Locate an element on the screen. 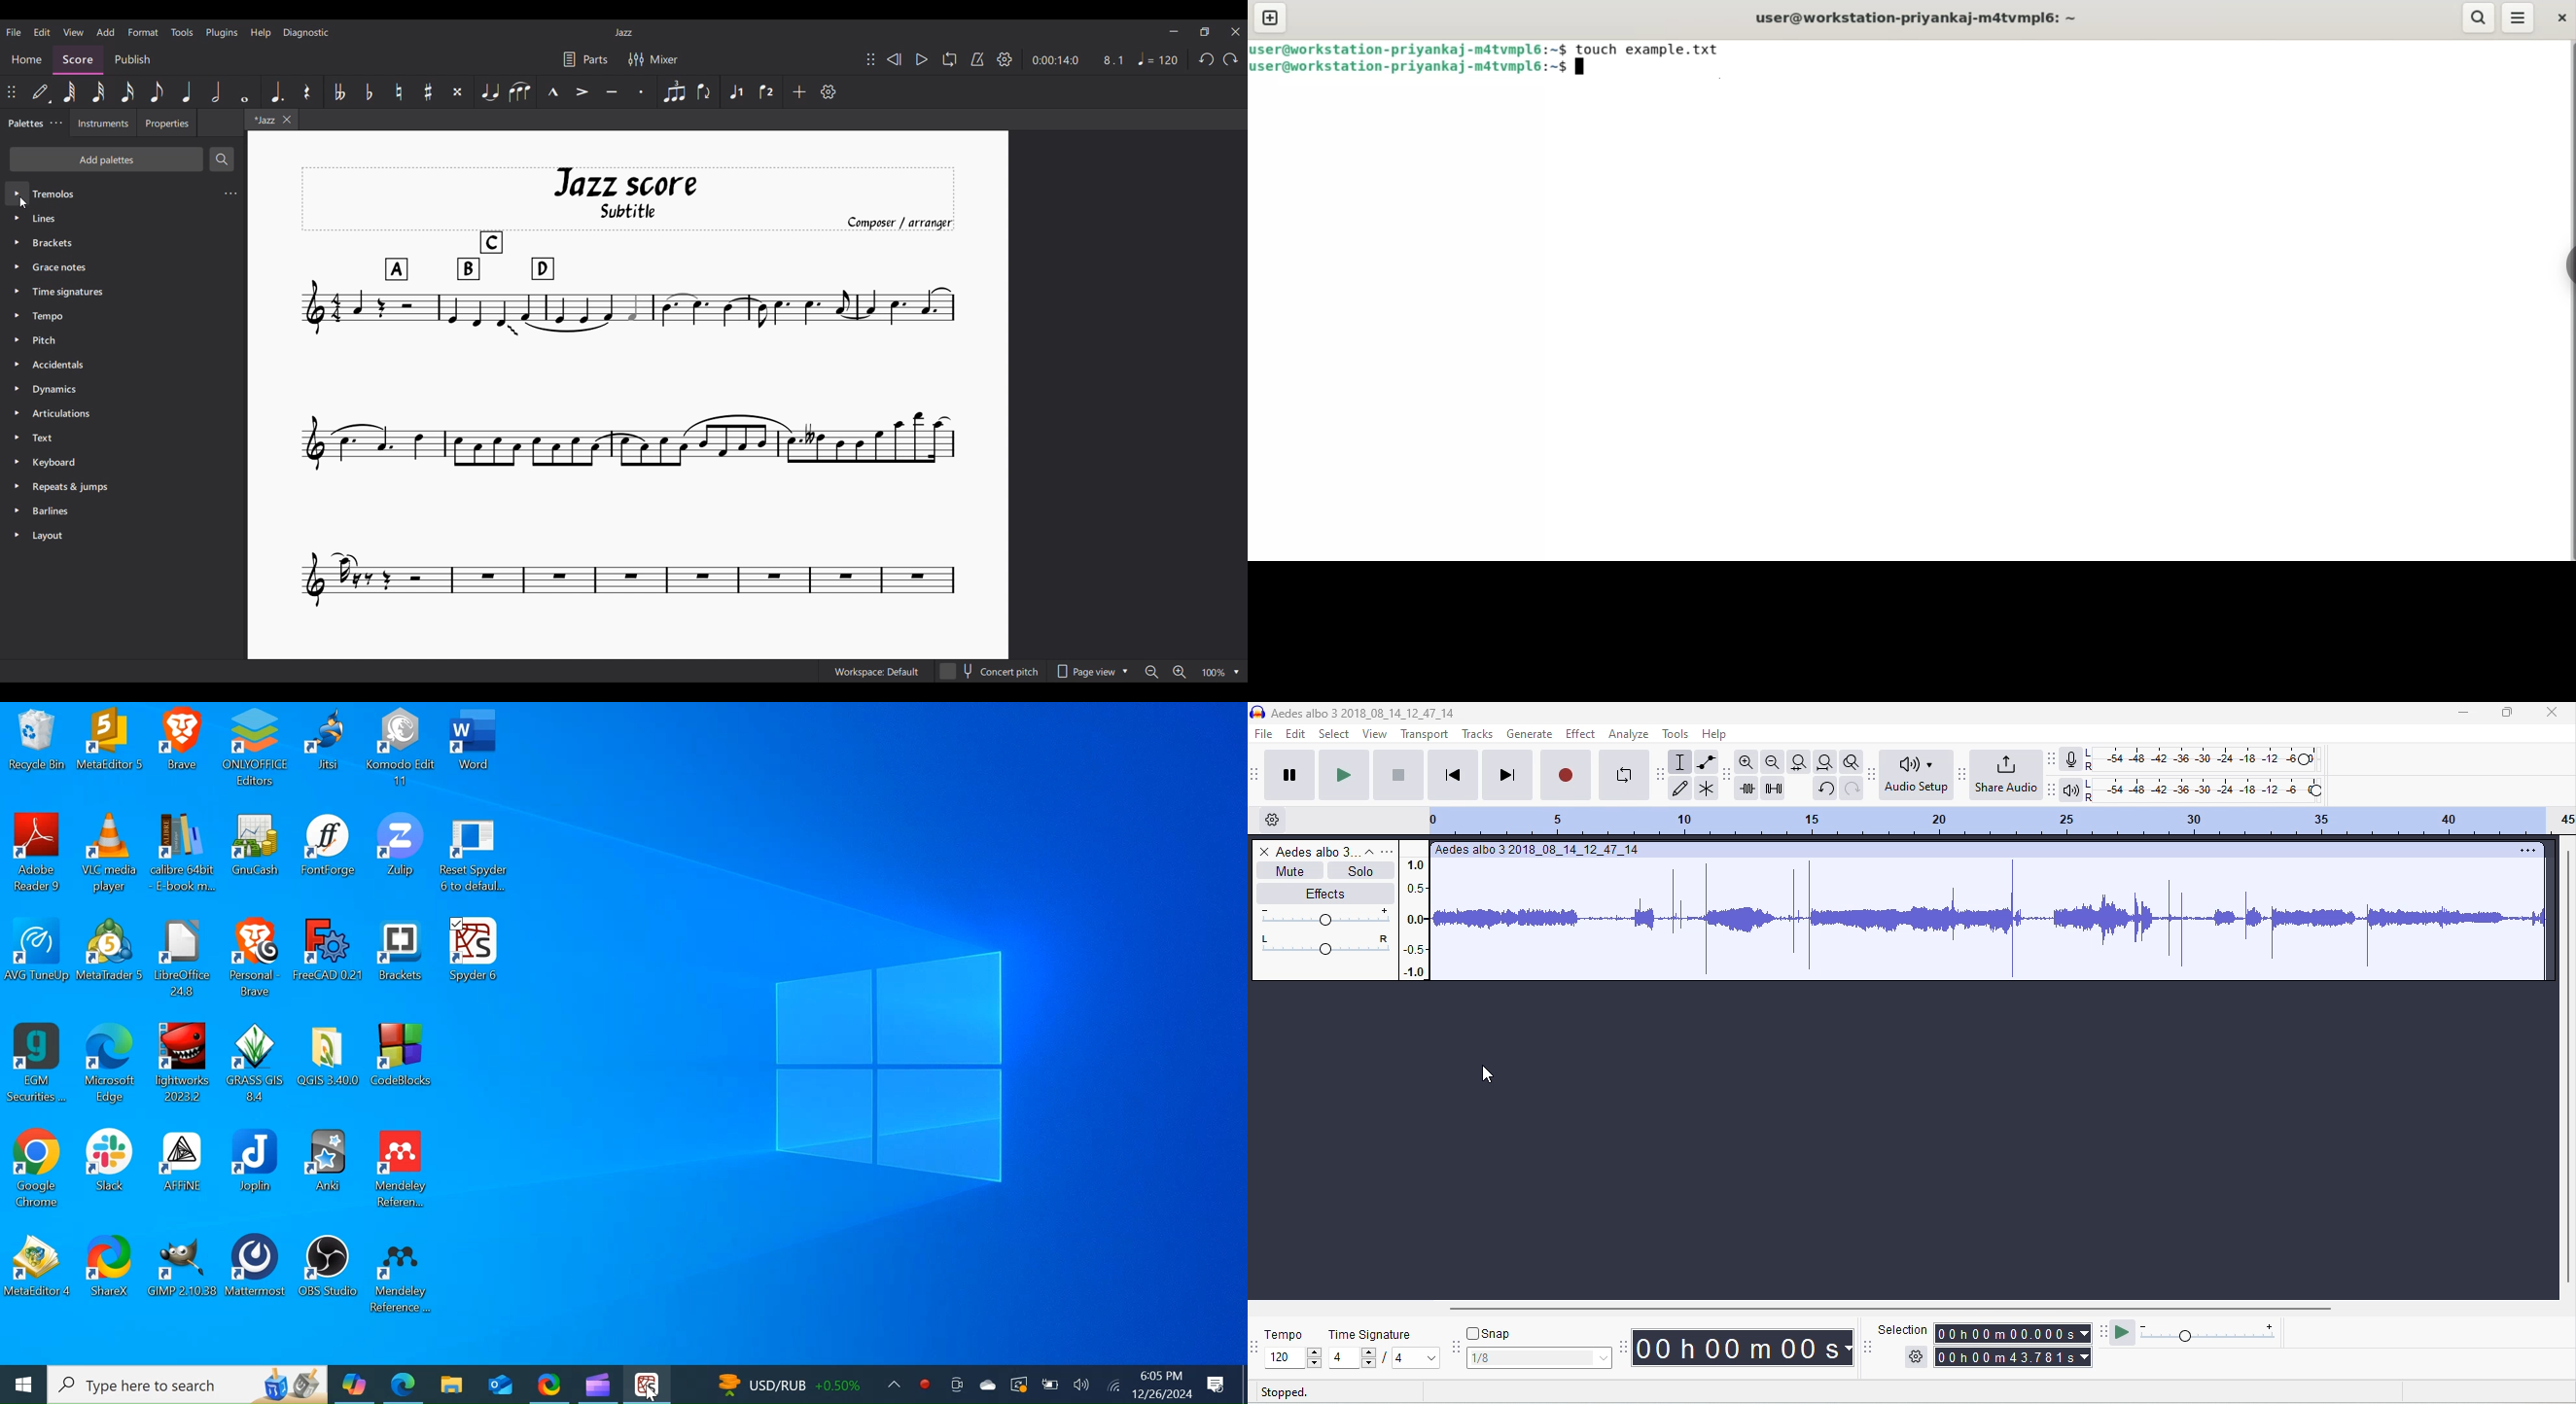 Image resolution: width=2576 pixels, height=1428 pixels. Rest is located at coordinates (308, 91).